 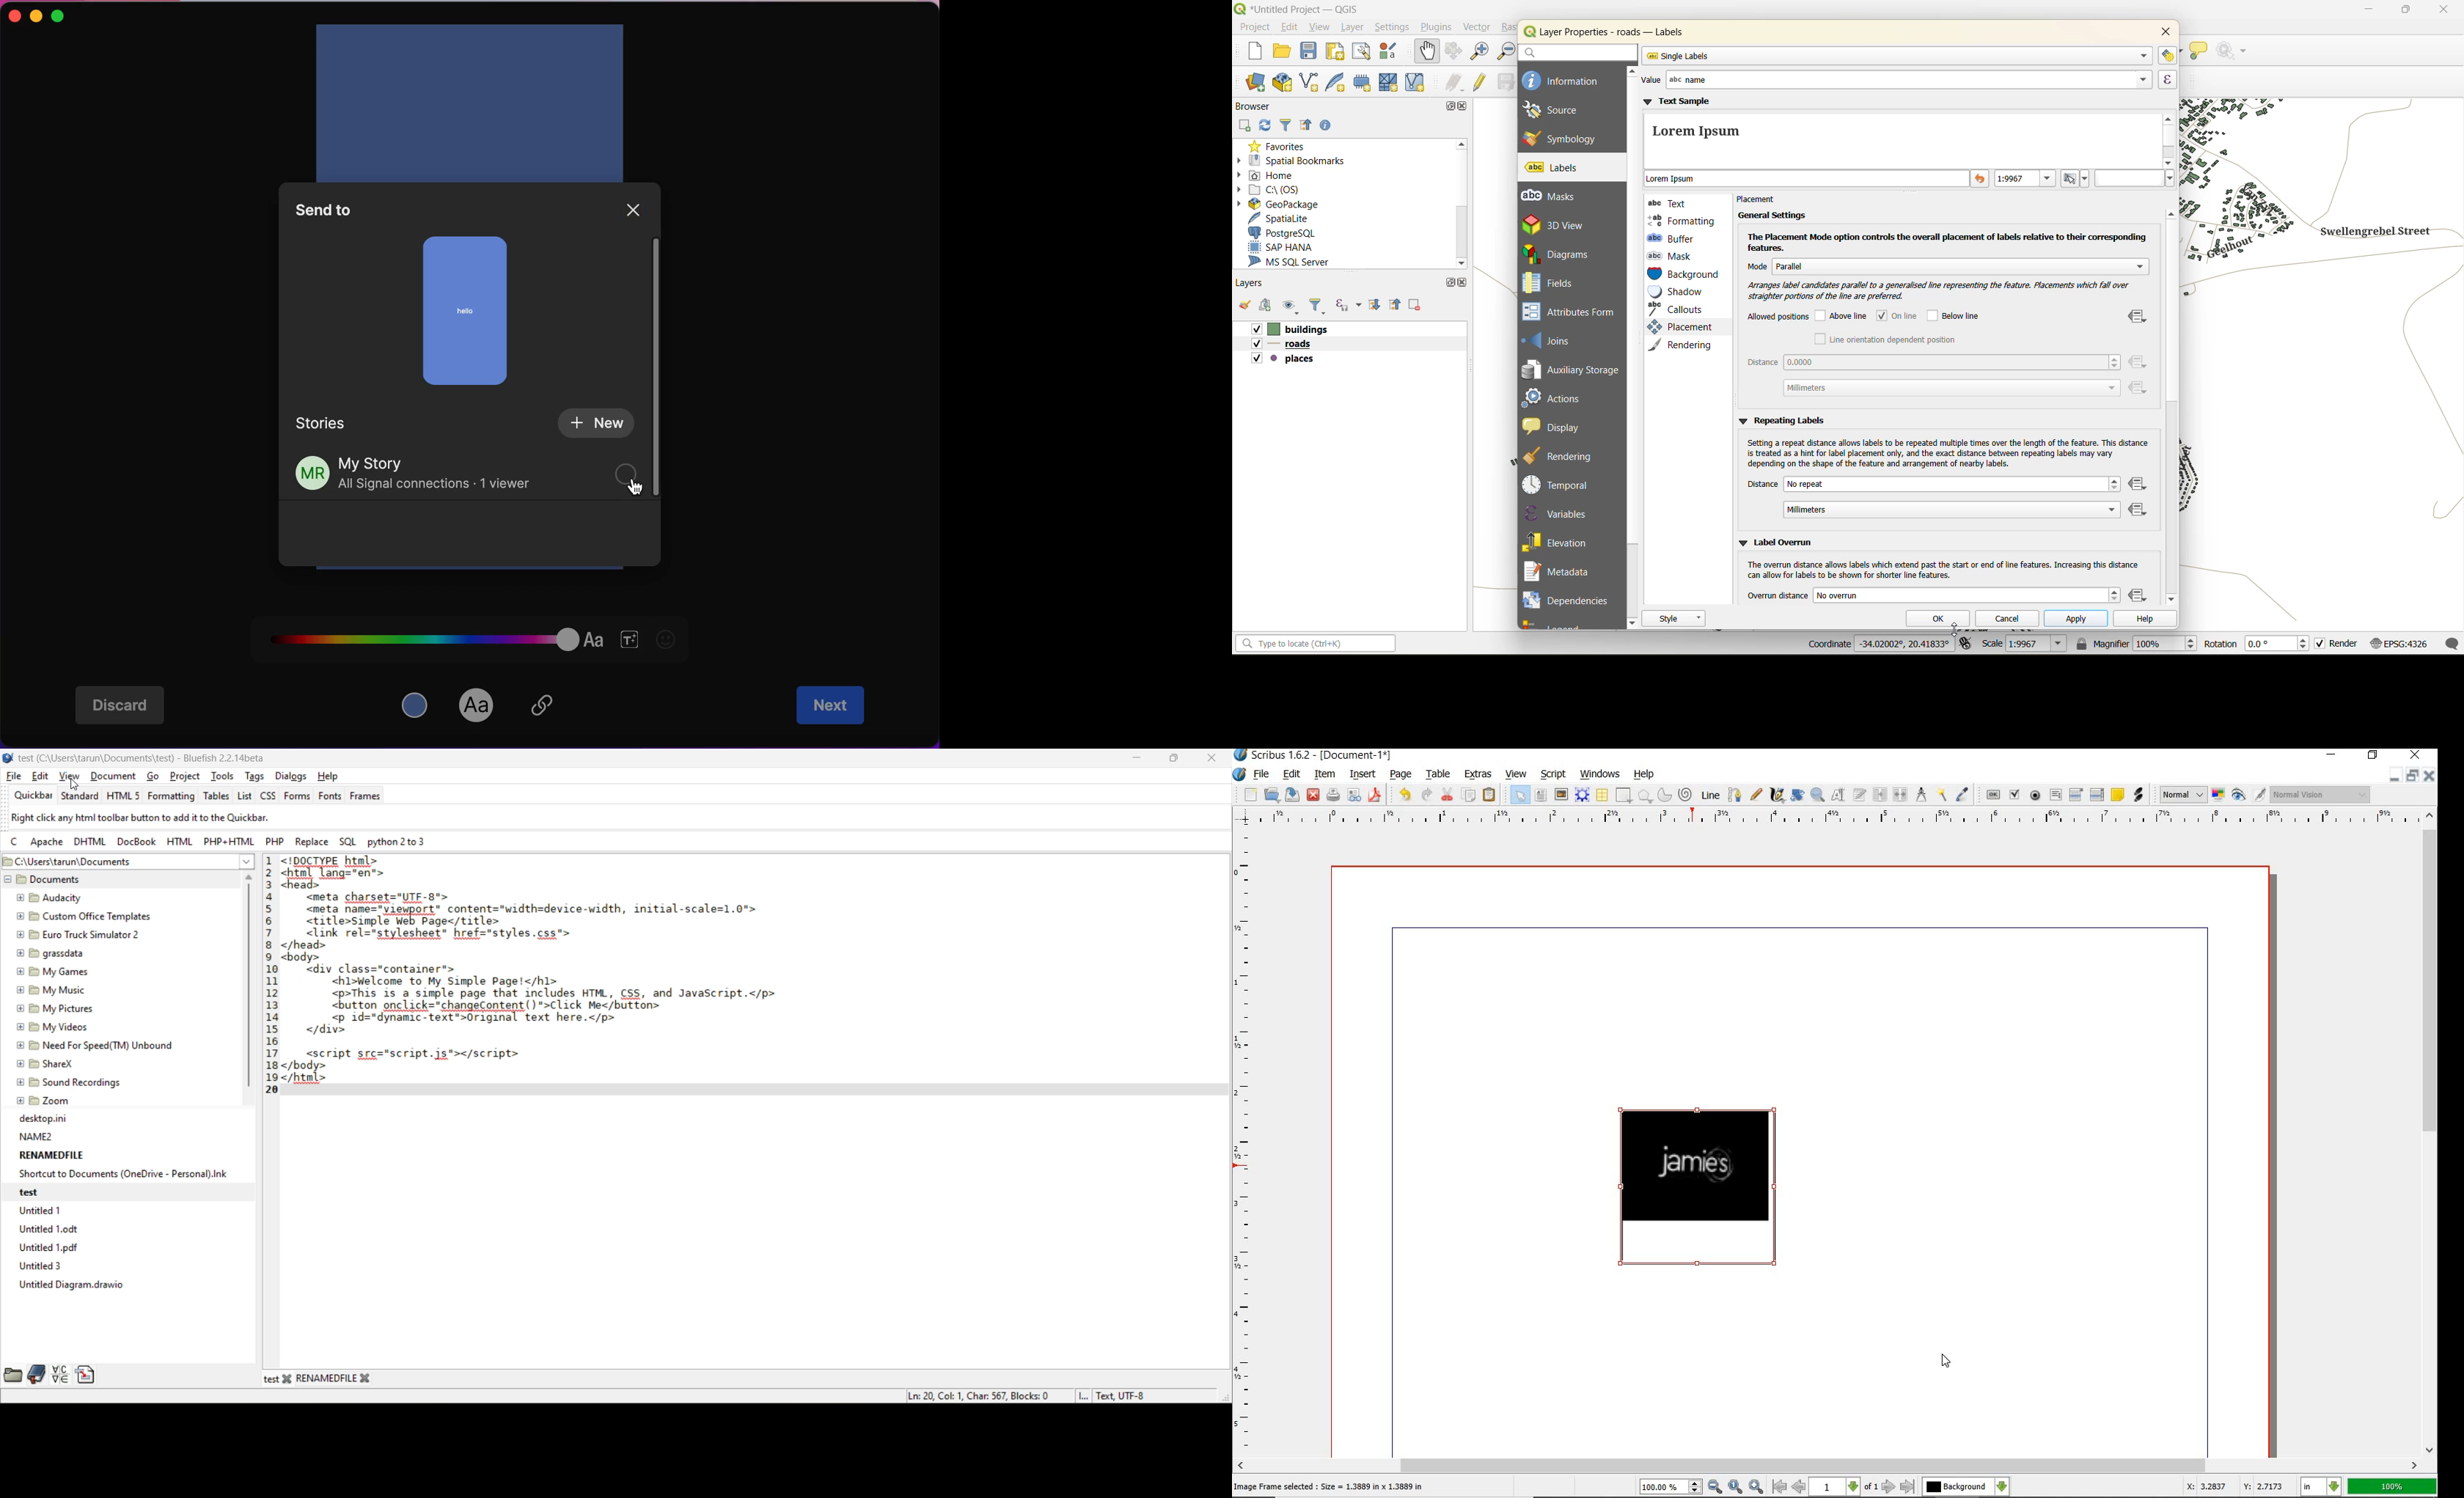 I want to click on MINIMIZE, so click(x=2396, y=776).